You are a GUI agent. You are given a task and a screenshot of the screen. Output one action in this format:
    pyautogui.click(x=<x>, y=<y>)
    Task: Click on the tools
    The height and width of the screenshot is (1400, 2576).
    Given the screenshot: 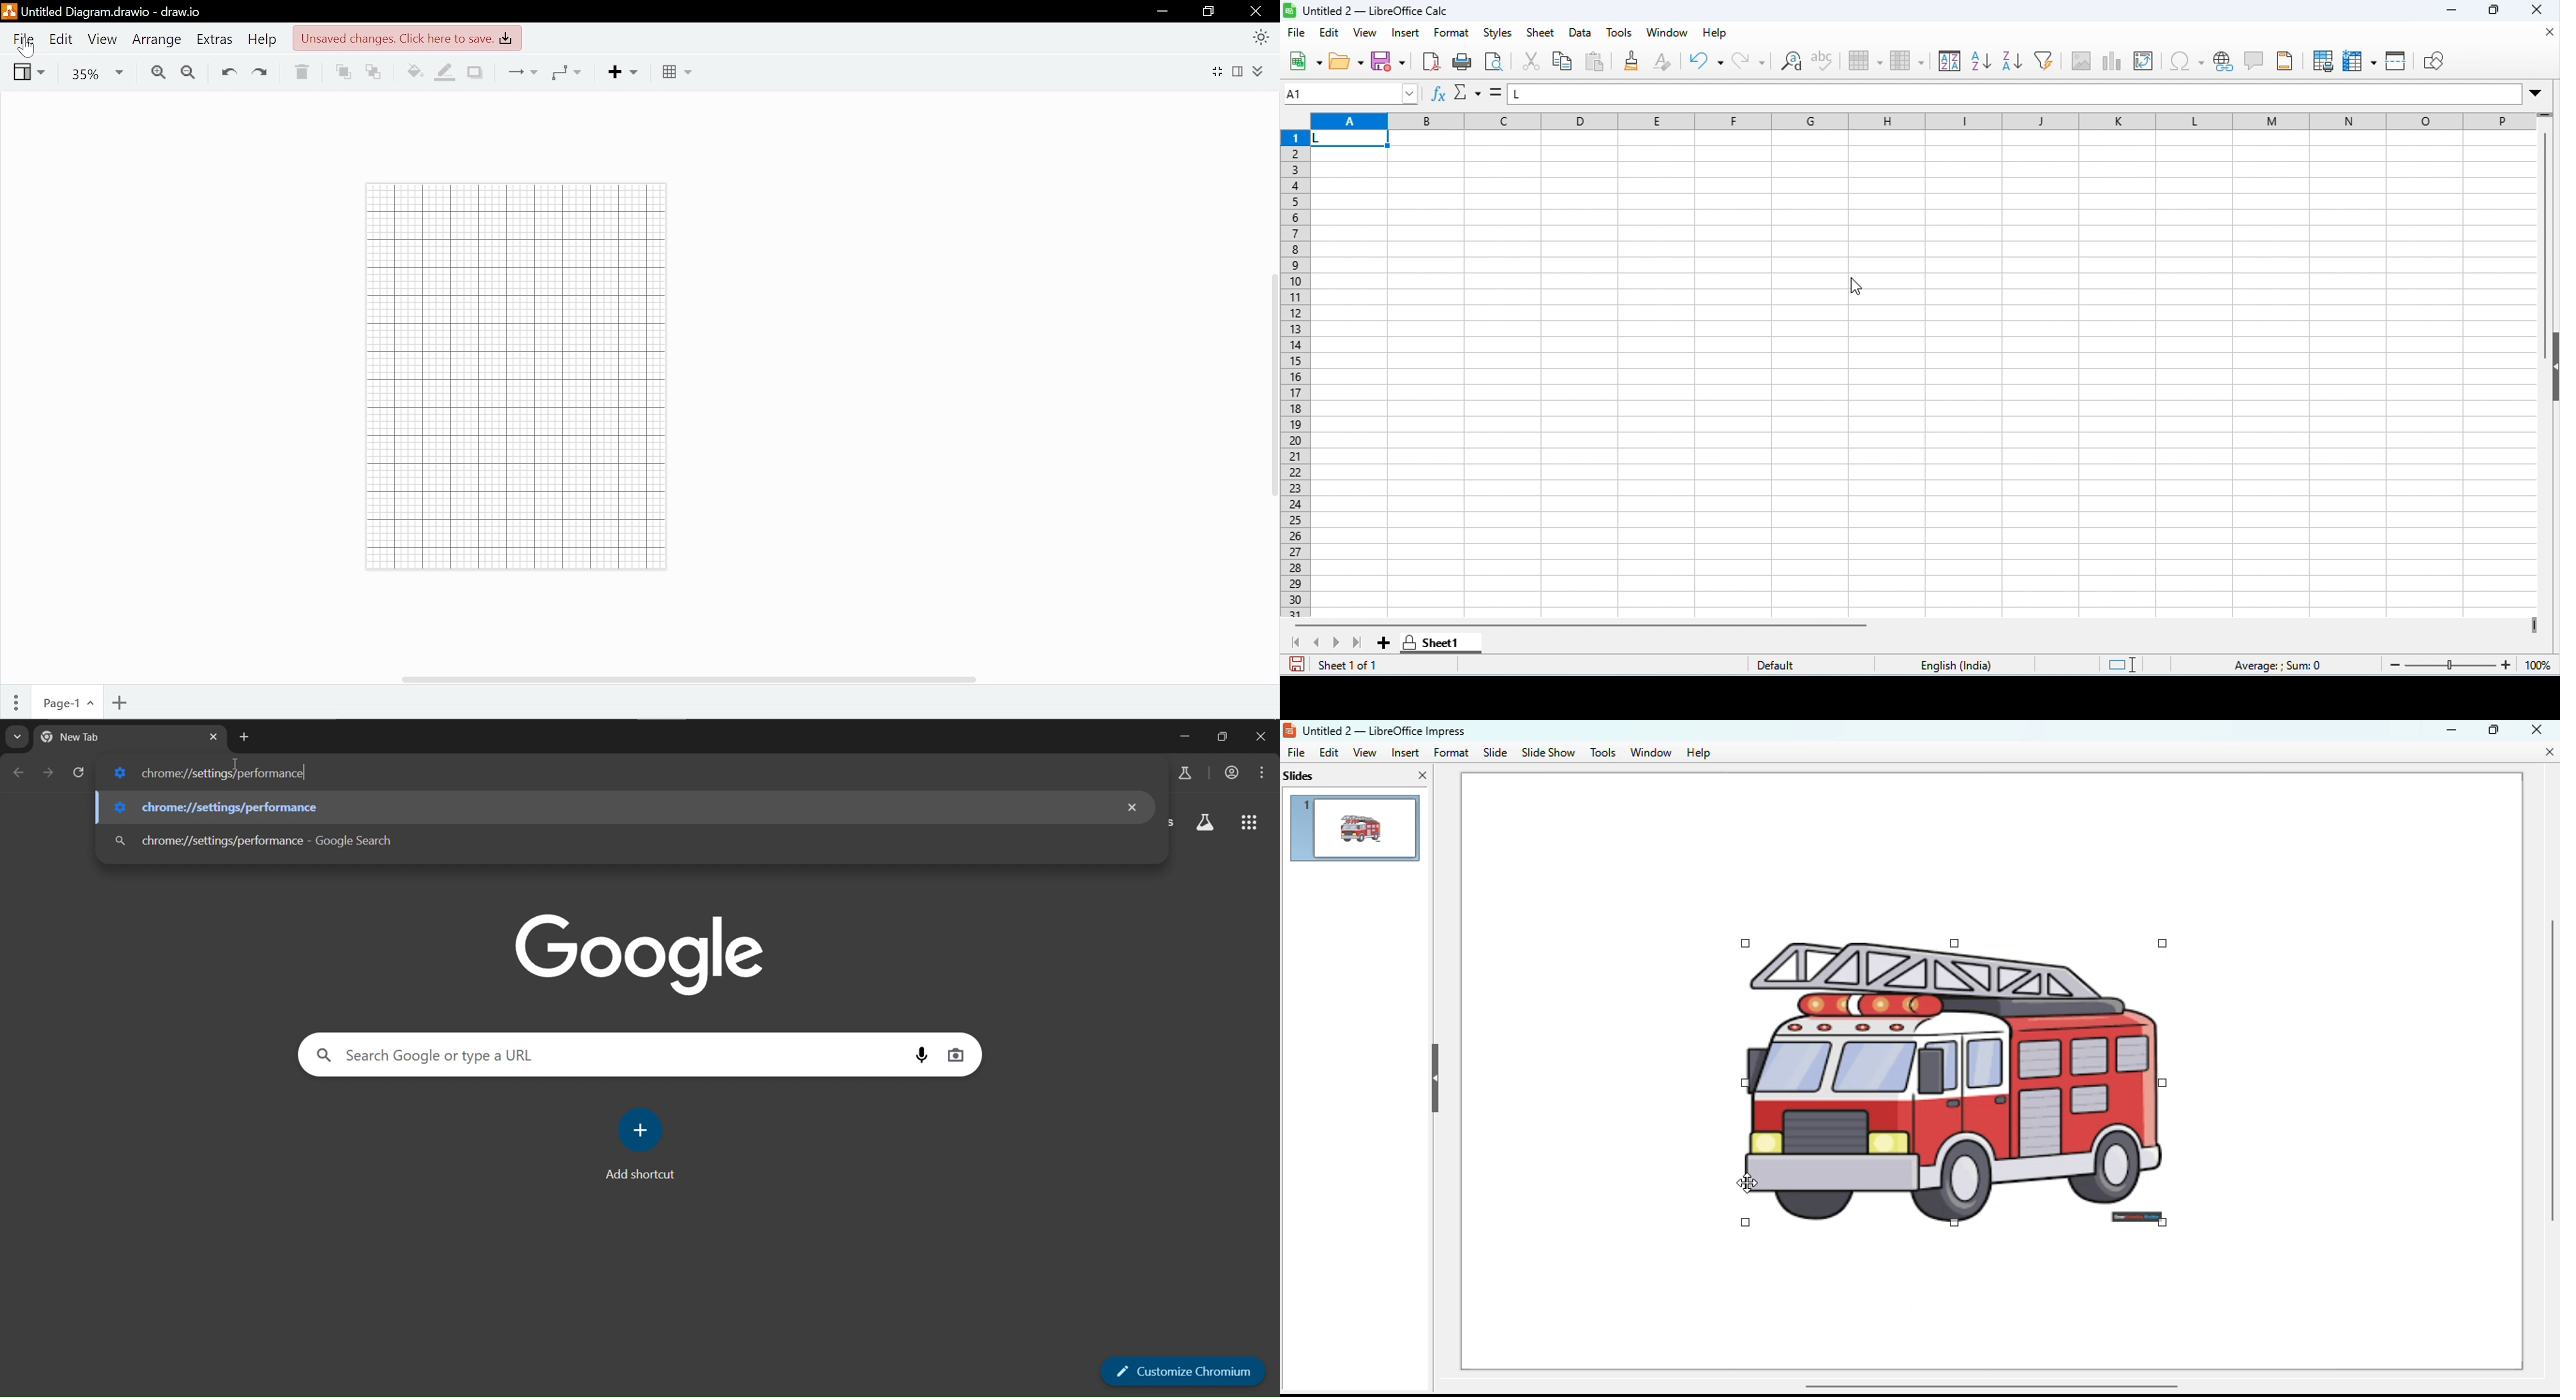 What is the action you would take?
    pyautogui.click(x=1621, y=33)
    